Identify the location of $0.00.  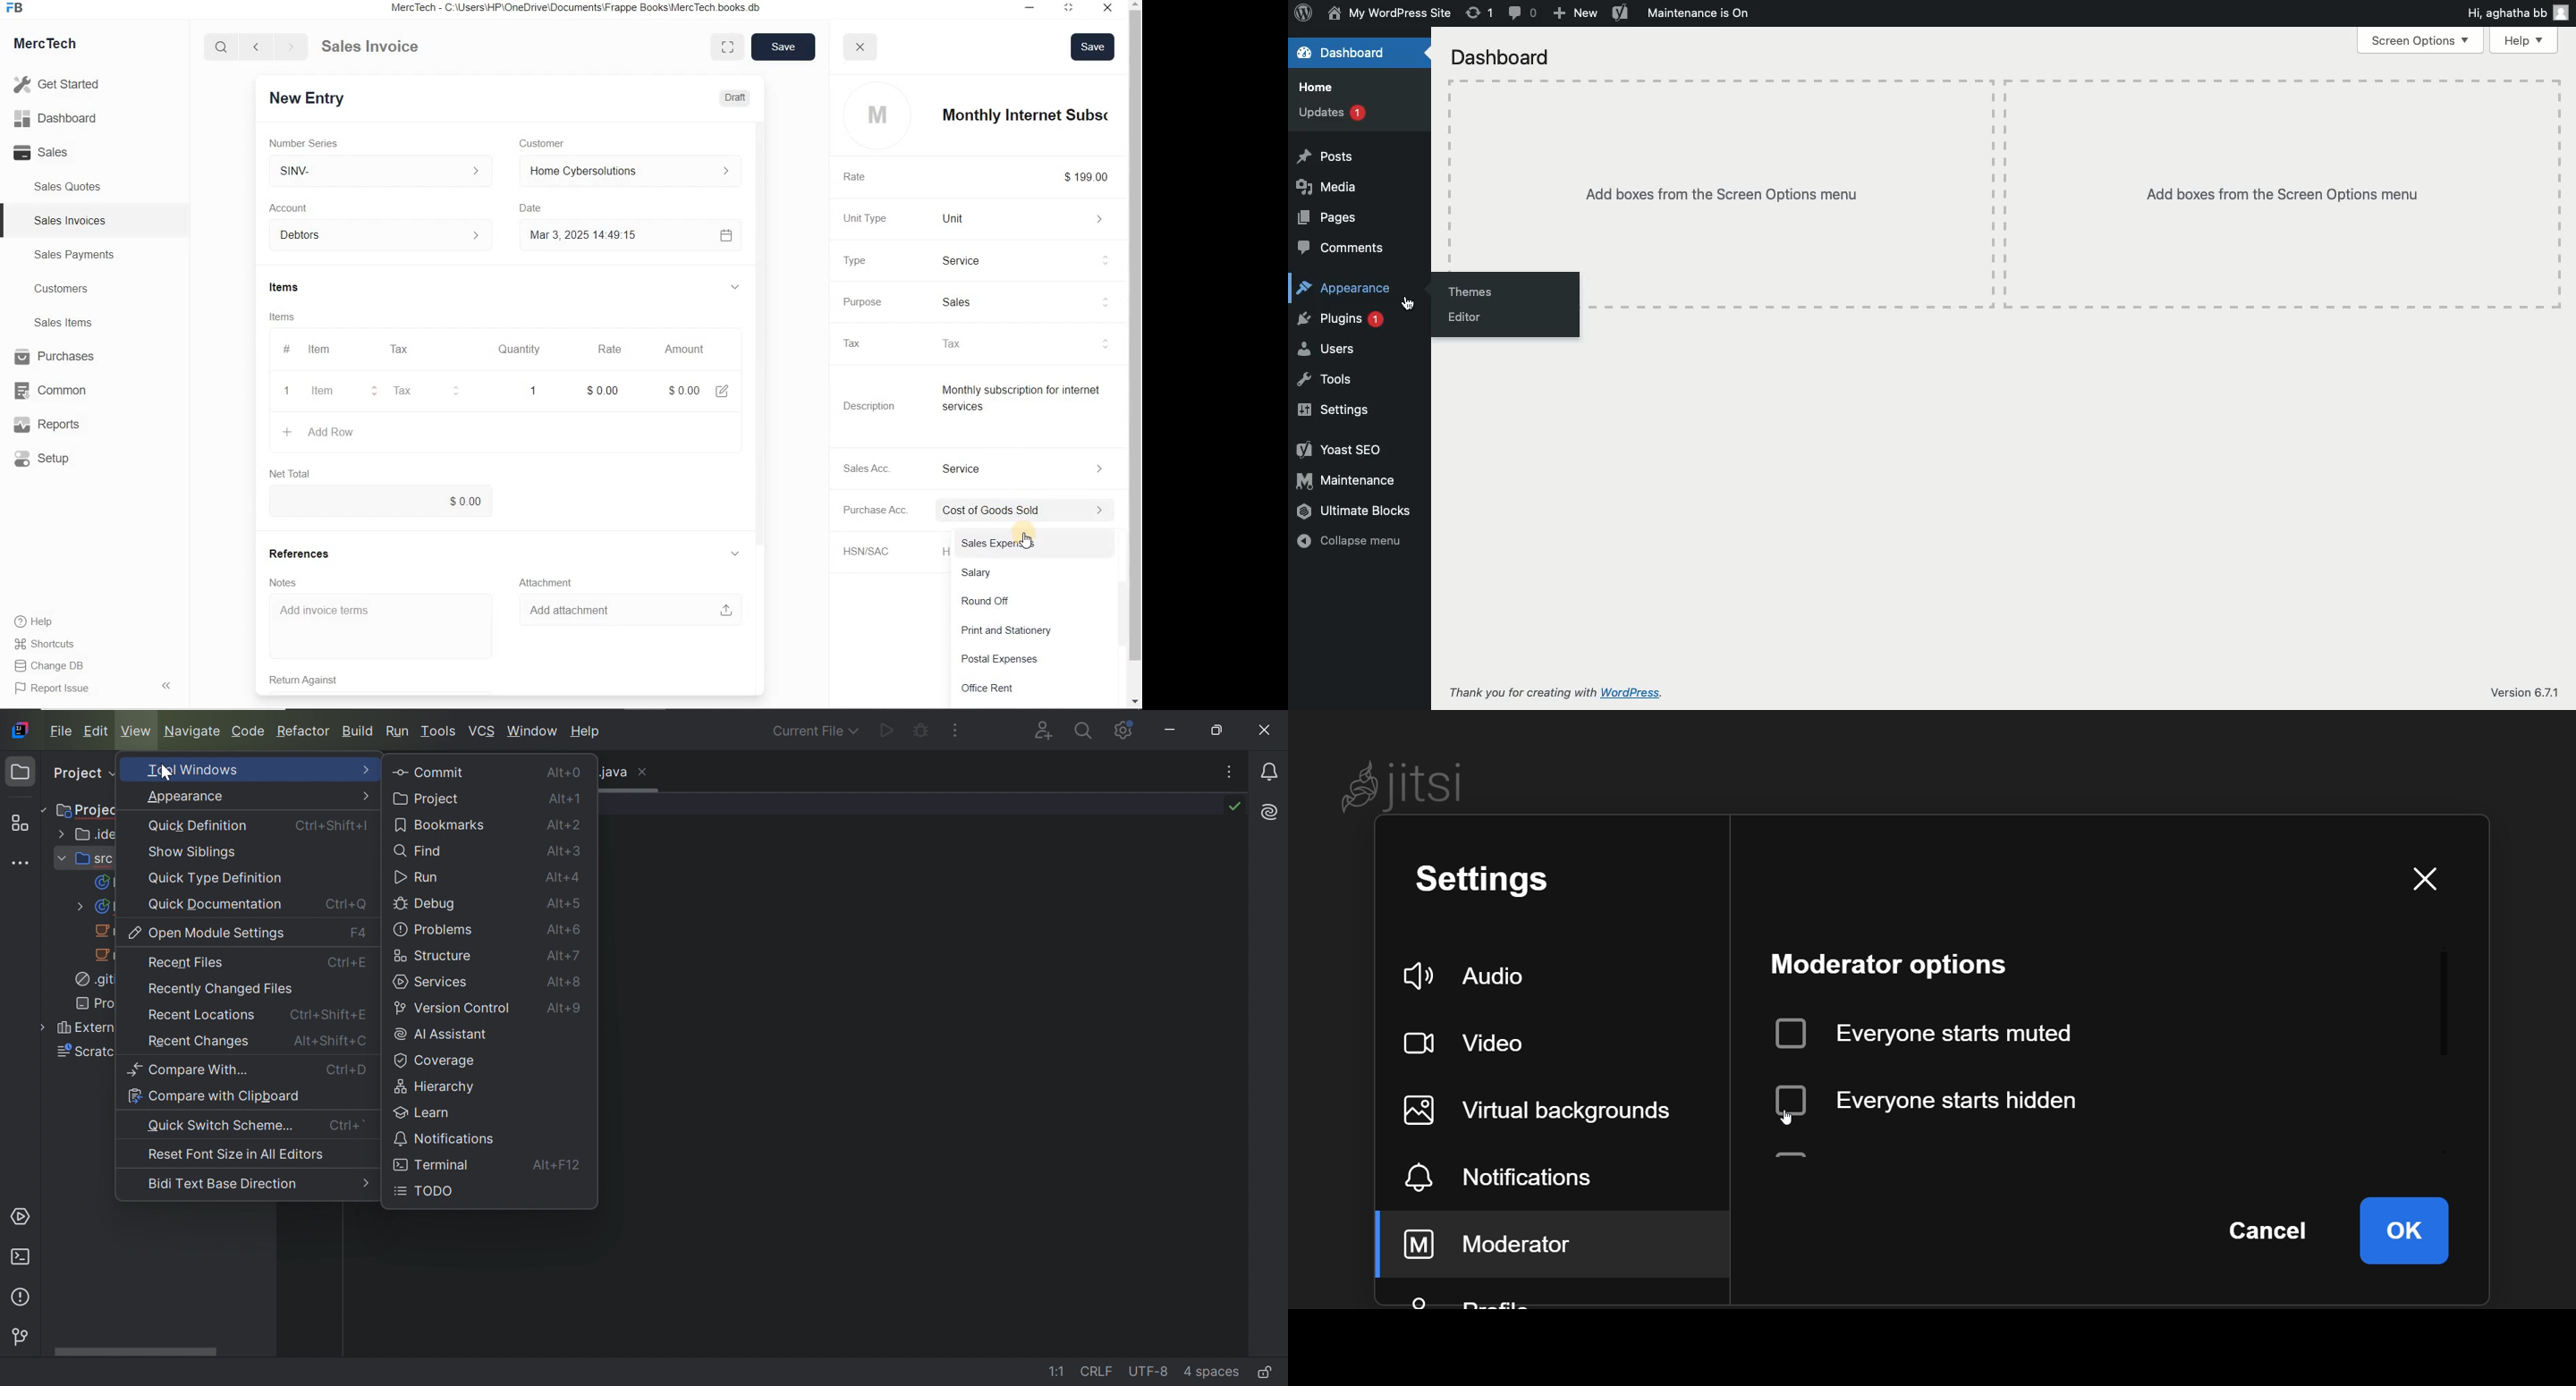
(388, 501).